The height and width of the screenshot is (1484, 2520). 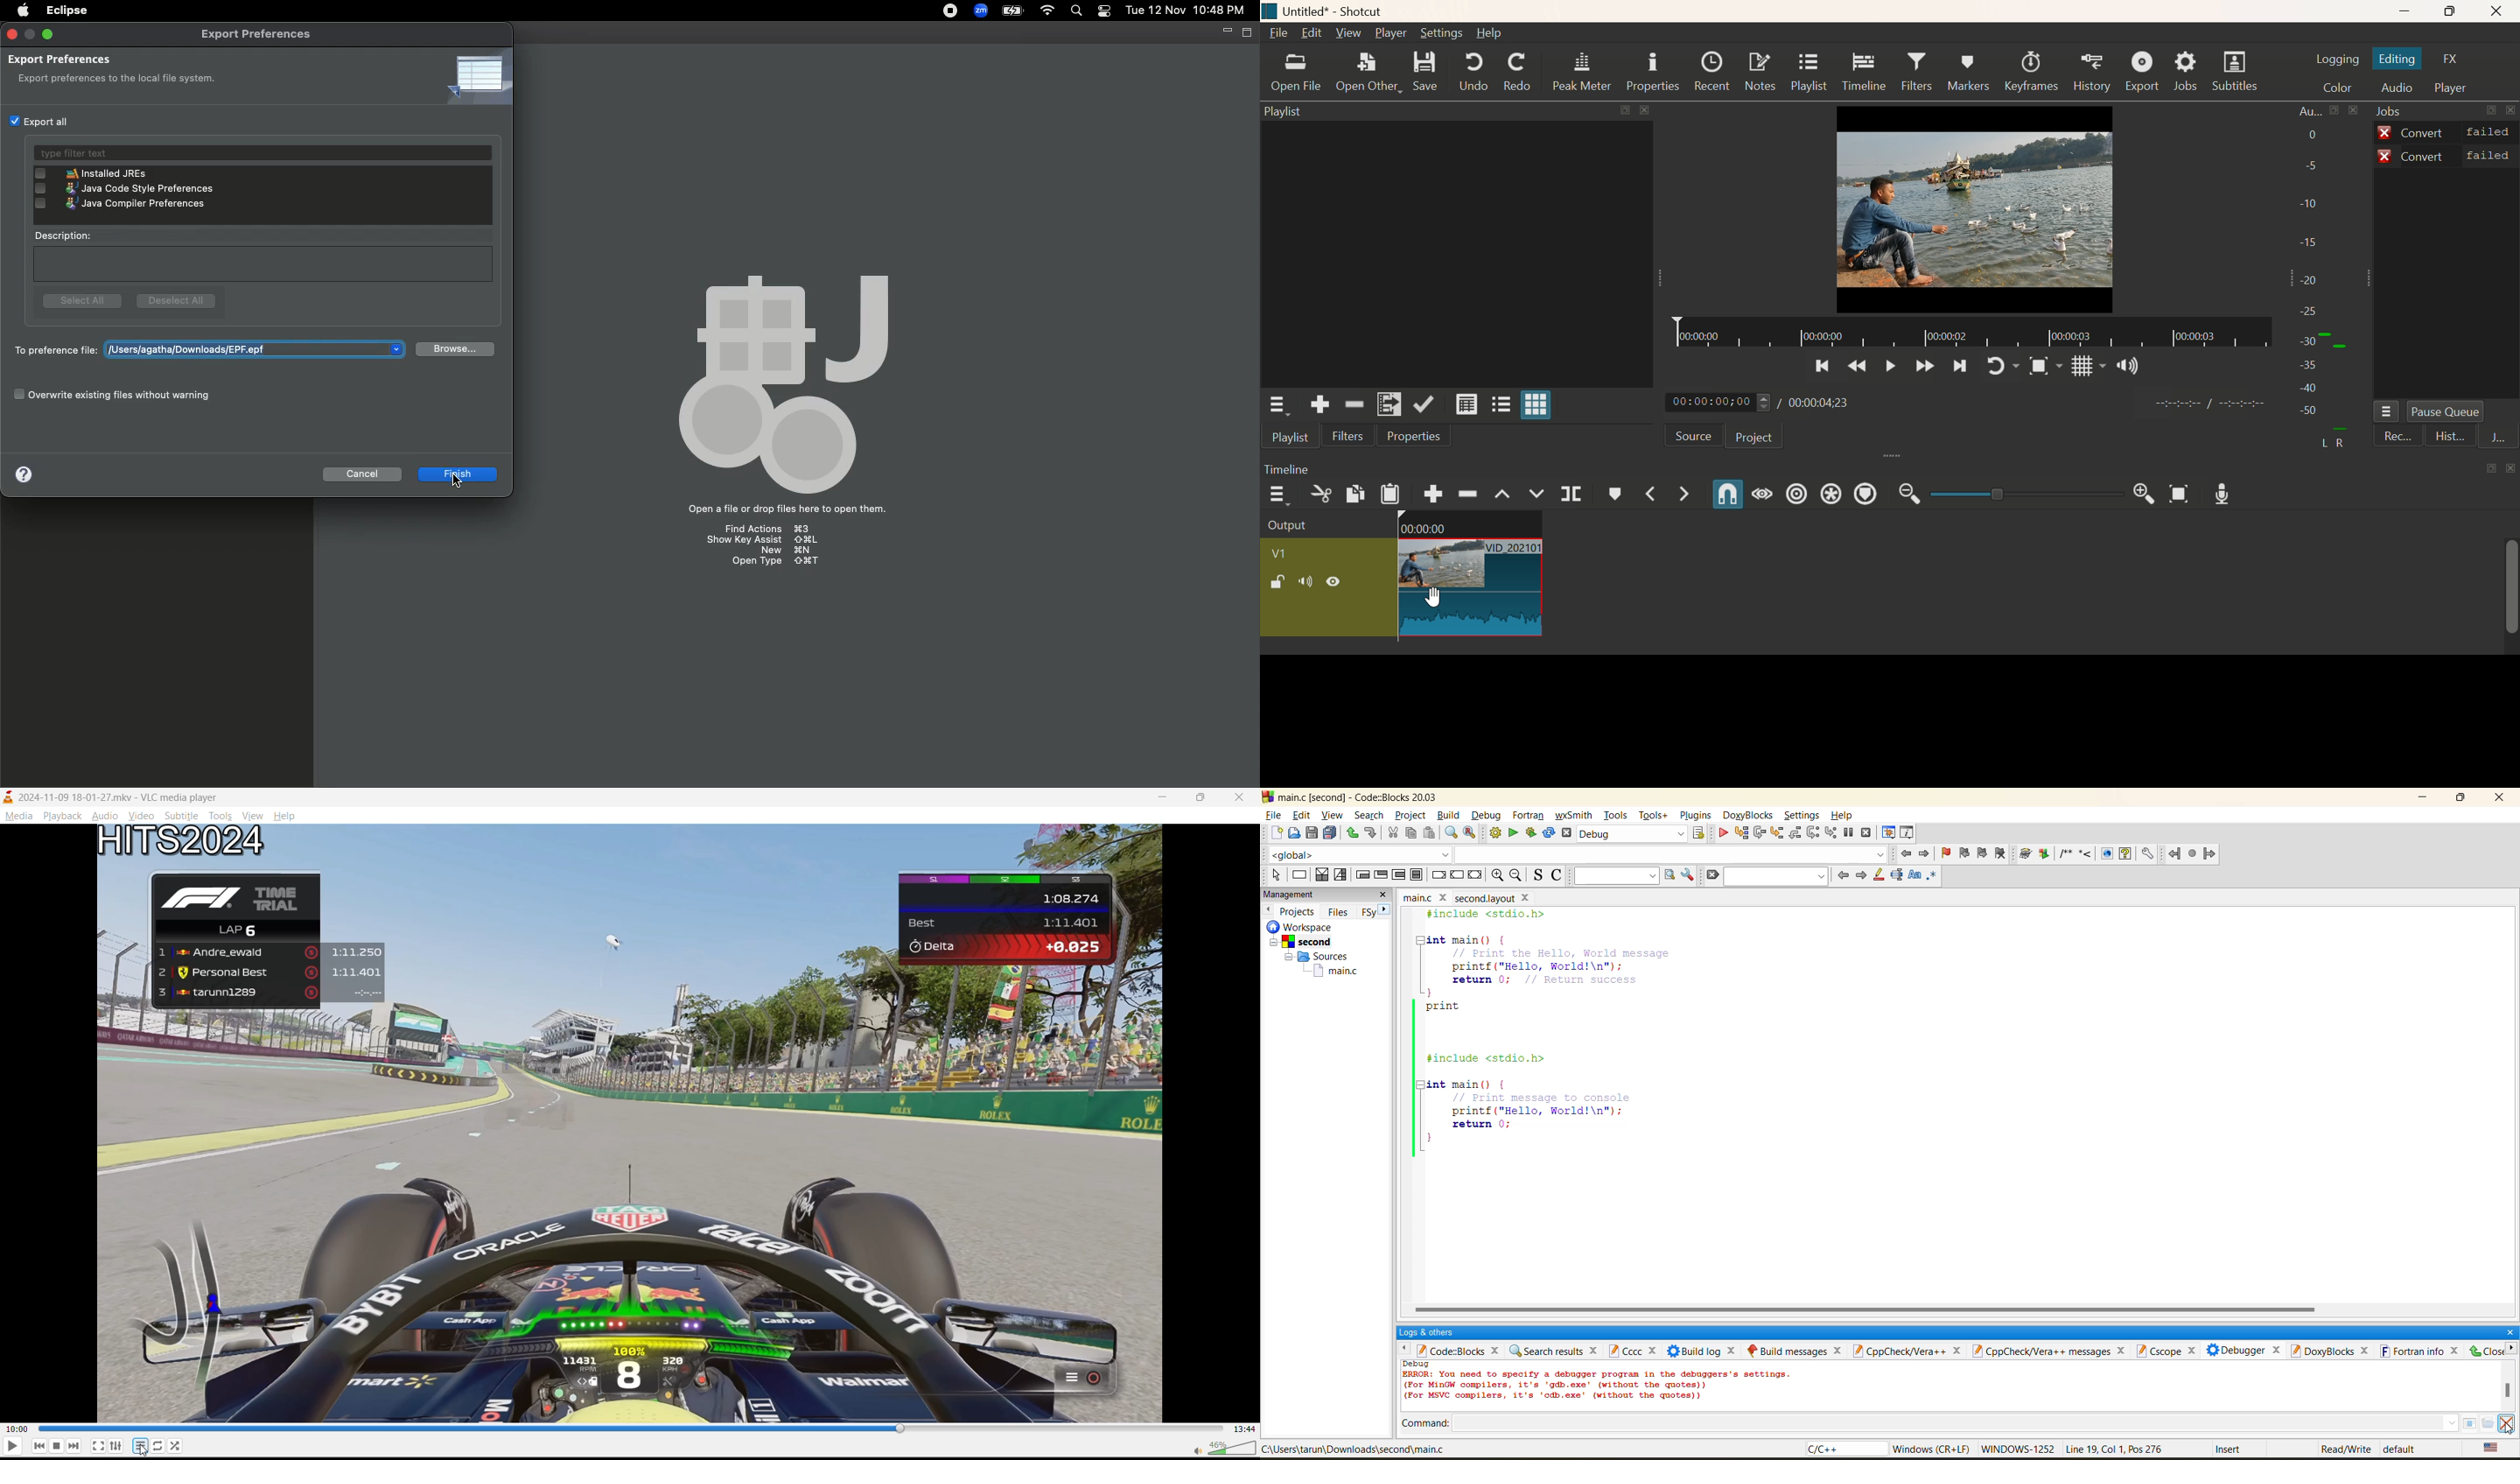 What do you see at coordinates (1416, 874) in the screenshot?
I see `block instruction` at bounding box center [1416, 874].